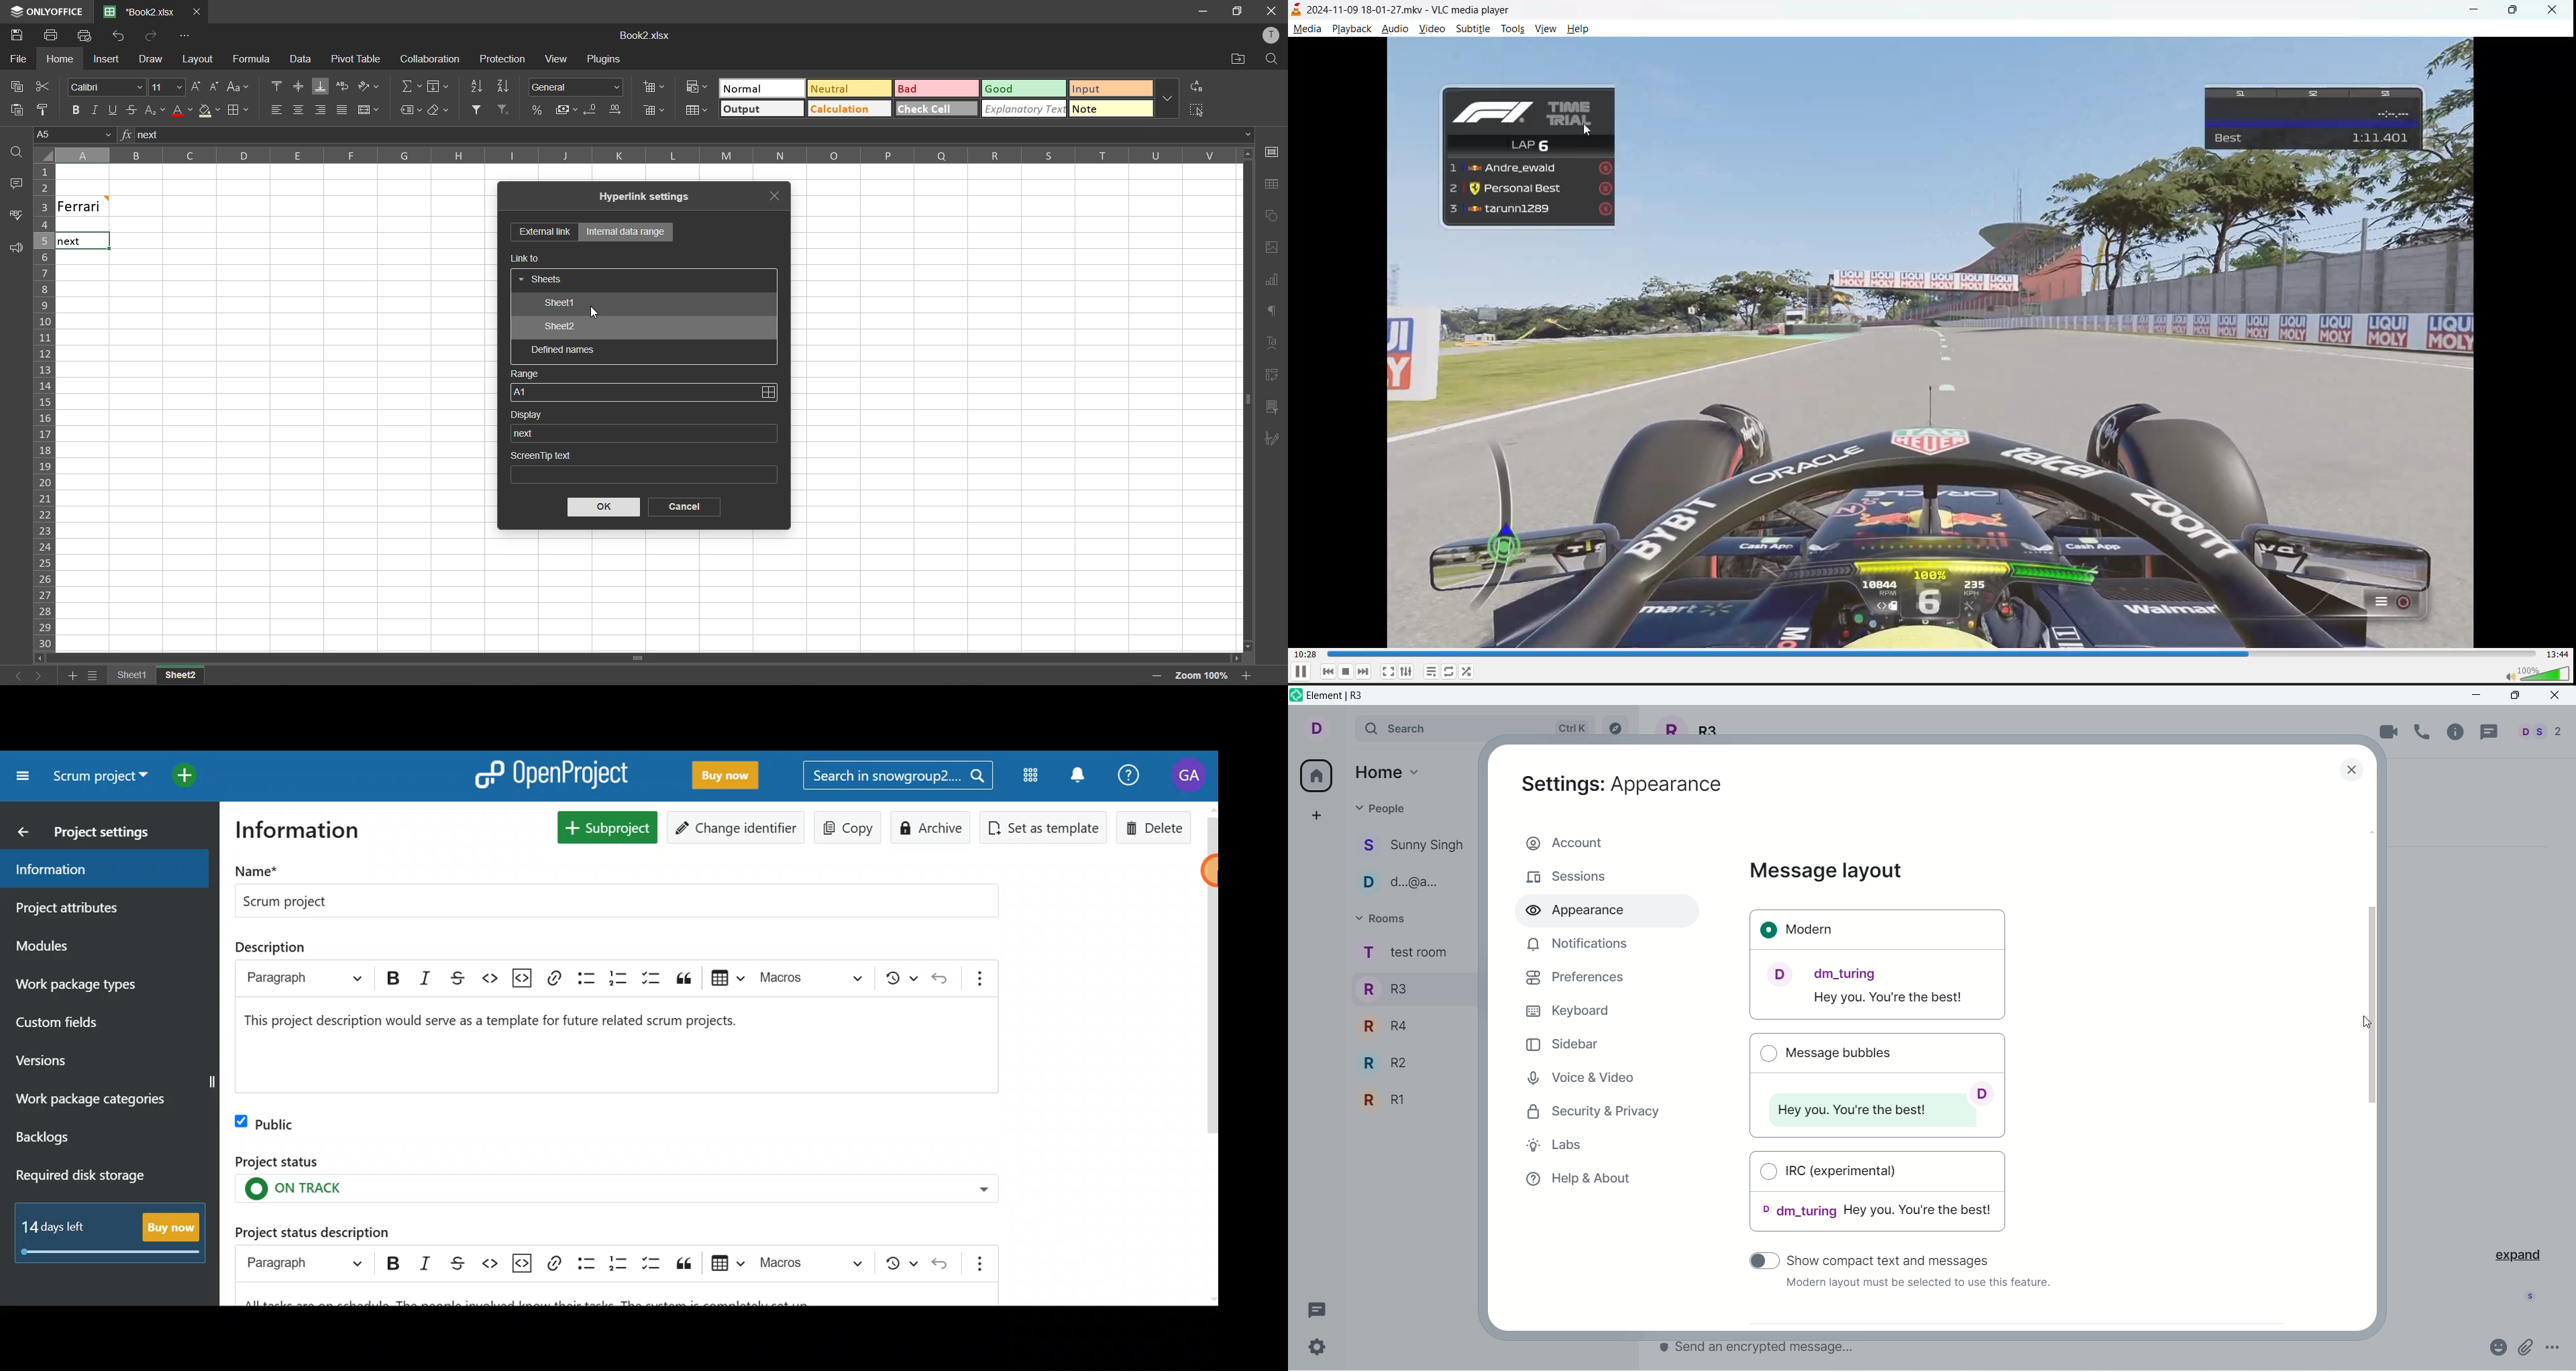 The height and width of the screenshot is (1372, 2576). What do you see at coordinates (96, 830) in the screenshot?
I see `Project settings` at bounding box center [96, 830].